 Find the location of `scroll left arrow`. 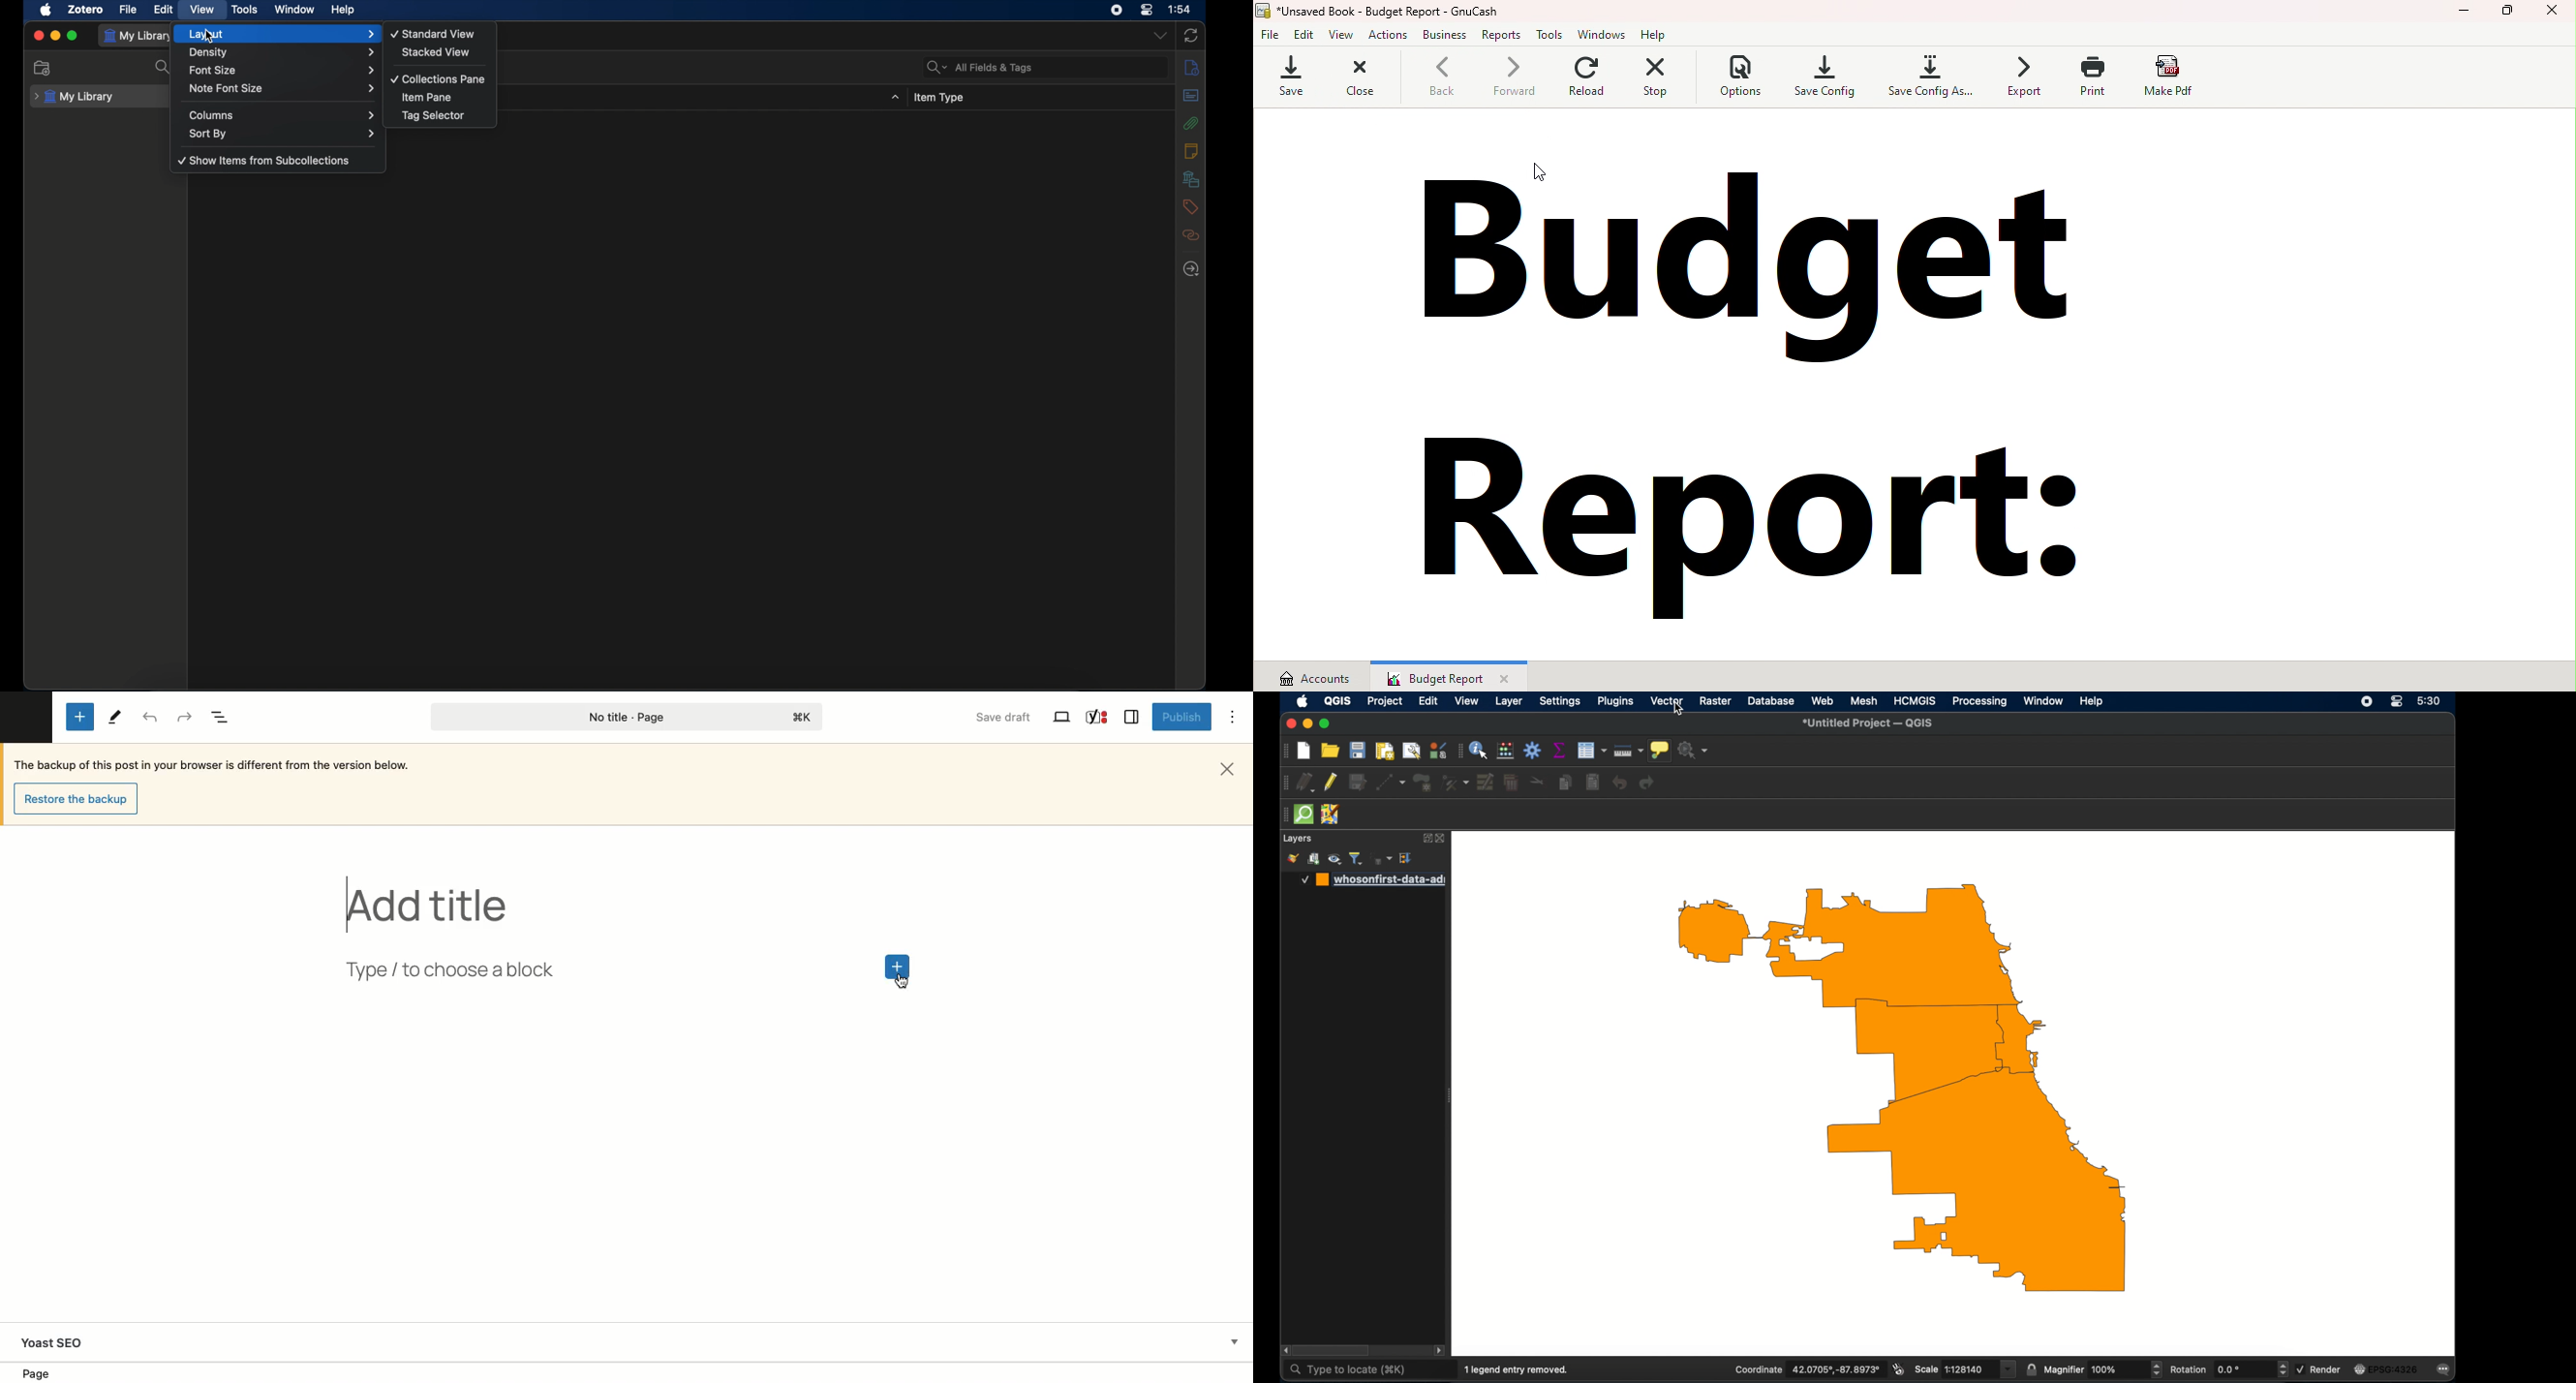

scroll left arrow is located at coordinates (1285, 1350).